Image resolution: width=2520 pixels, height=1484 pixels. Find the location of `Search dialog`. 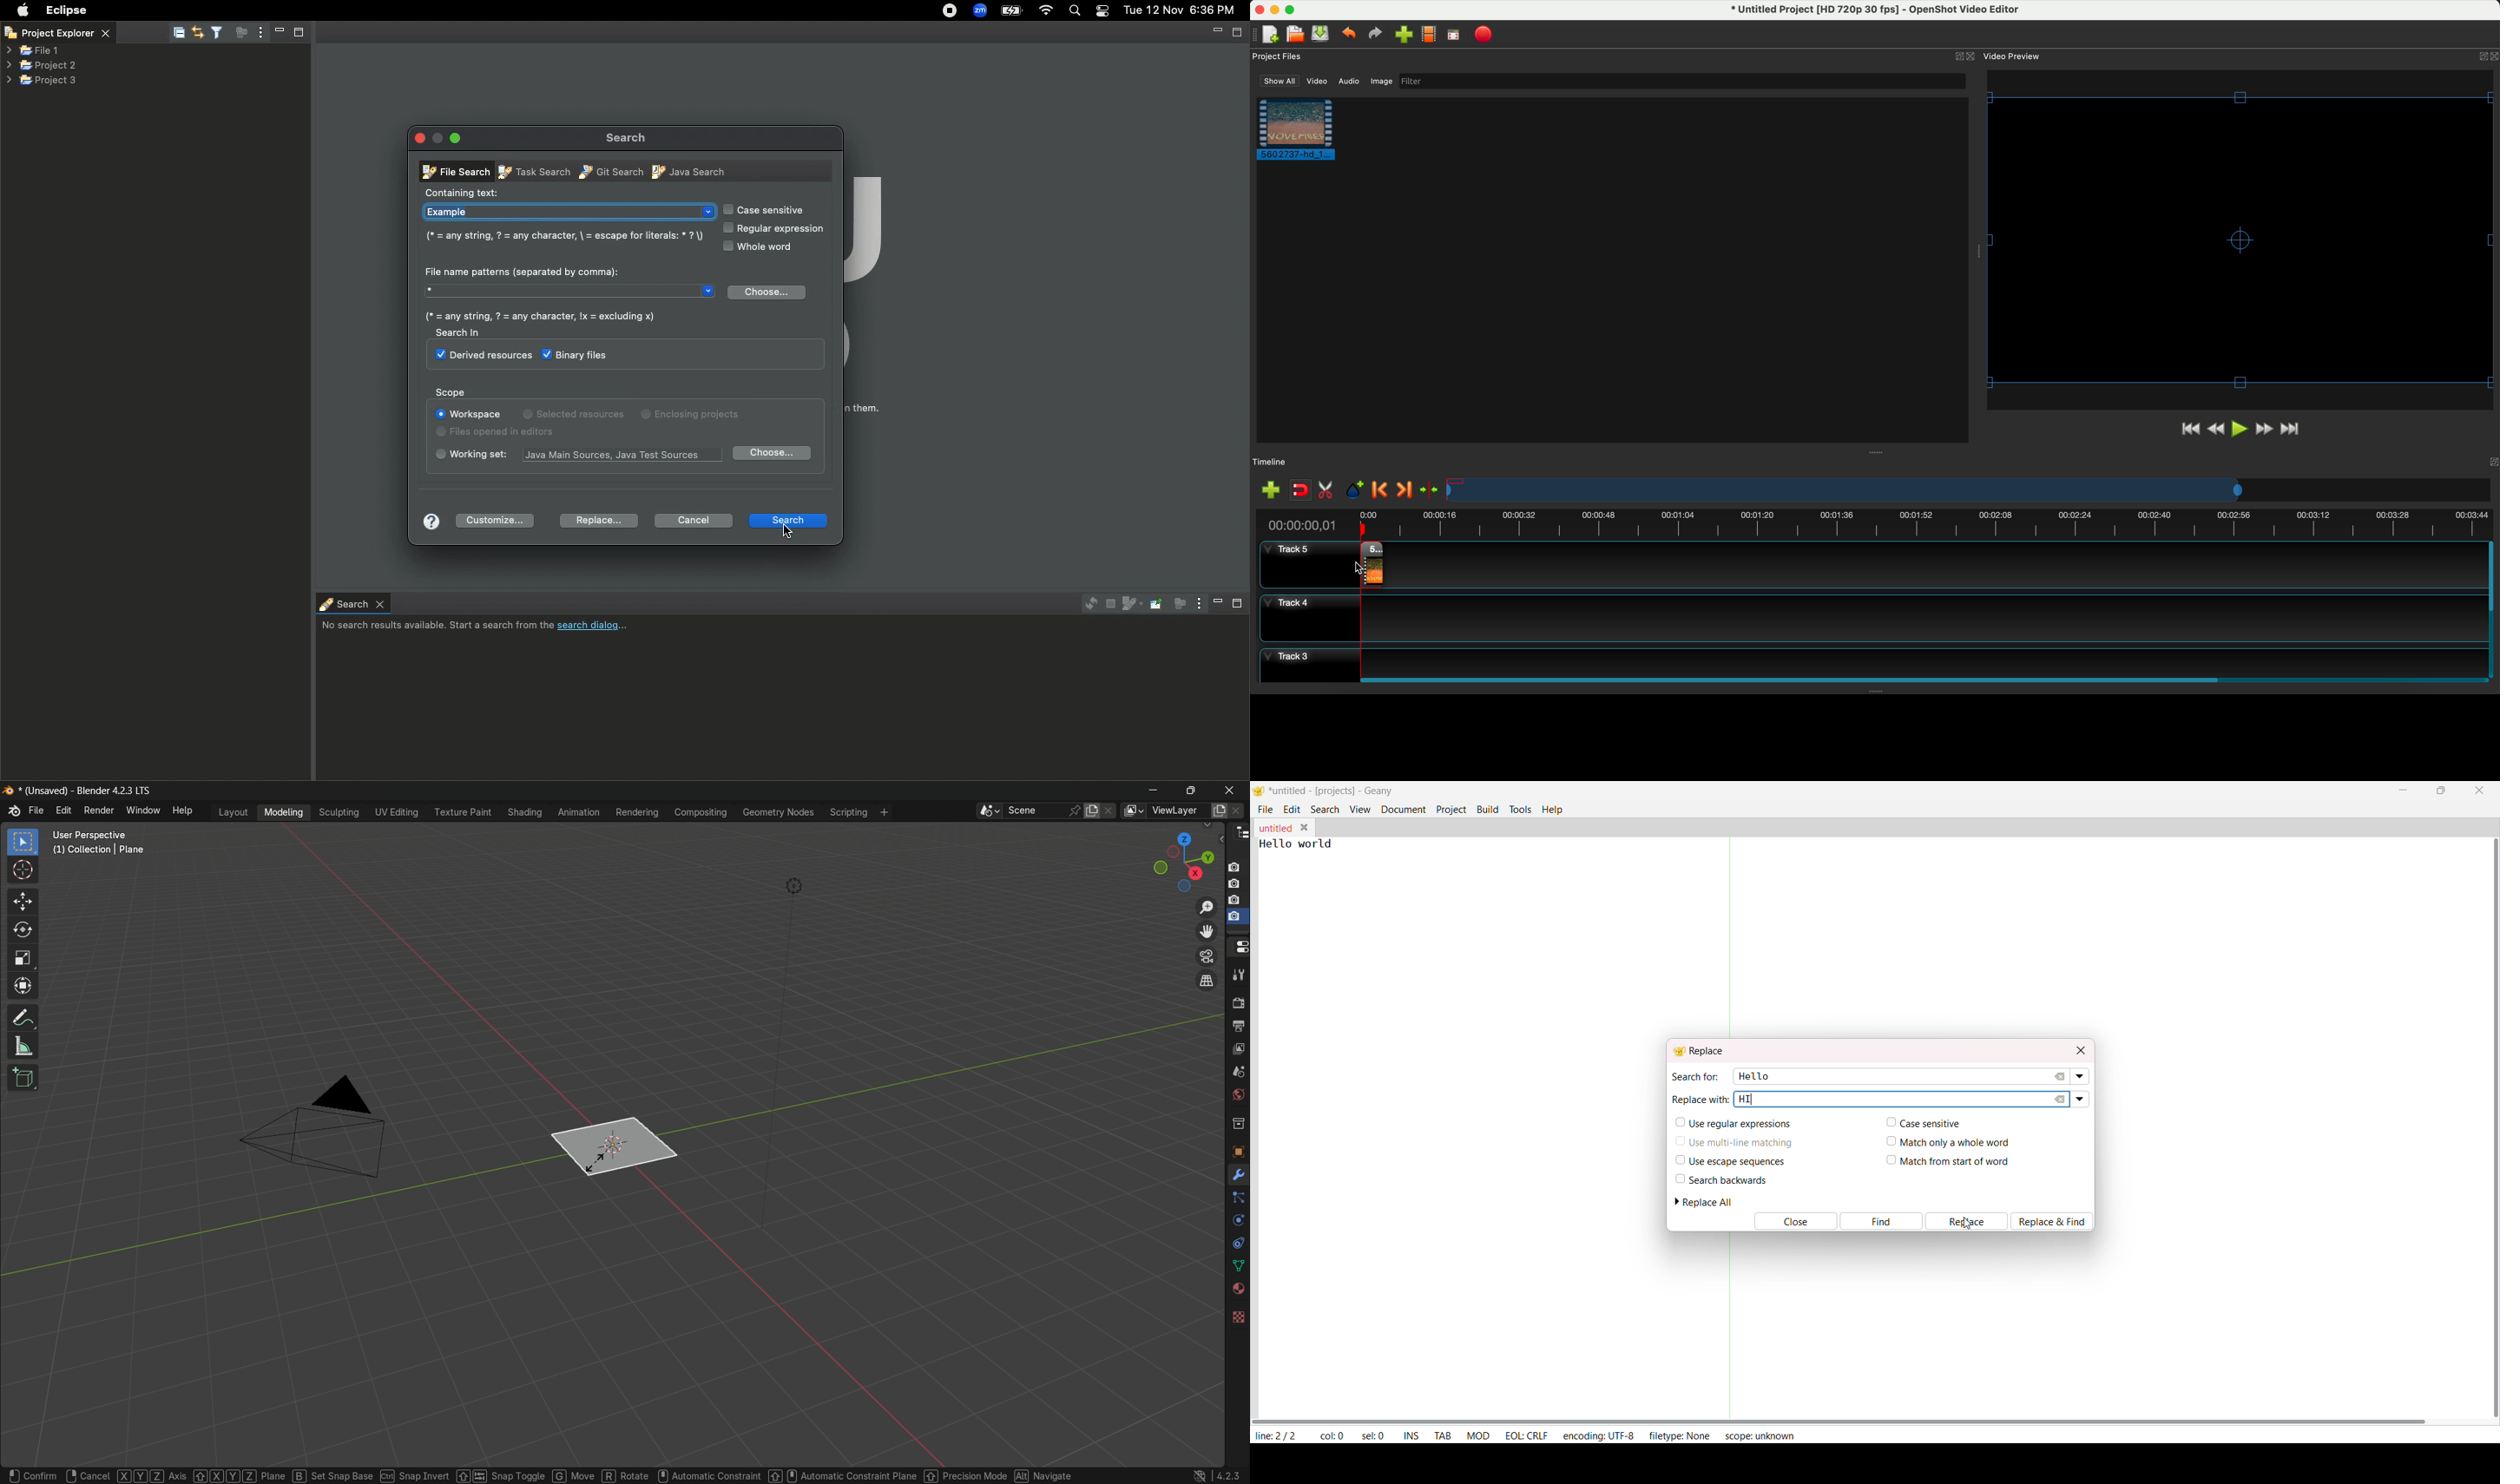

Search dialog is located at coordinates (481, 627).